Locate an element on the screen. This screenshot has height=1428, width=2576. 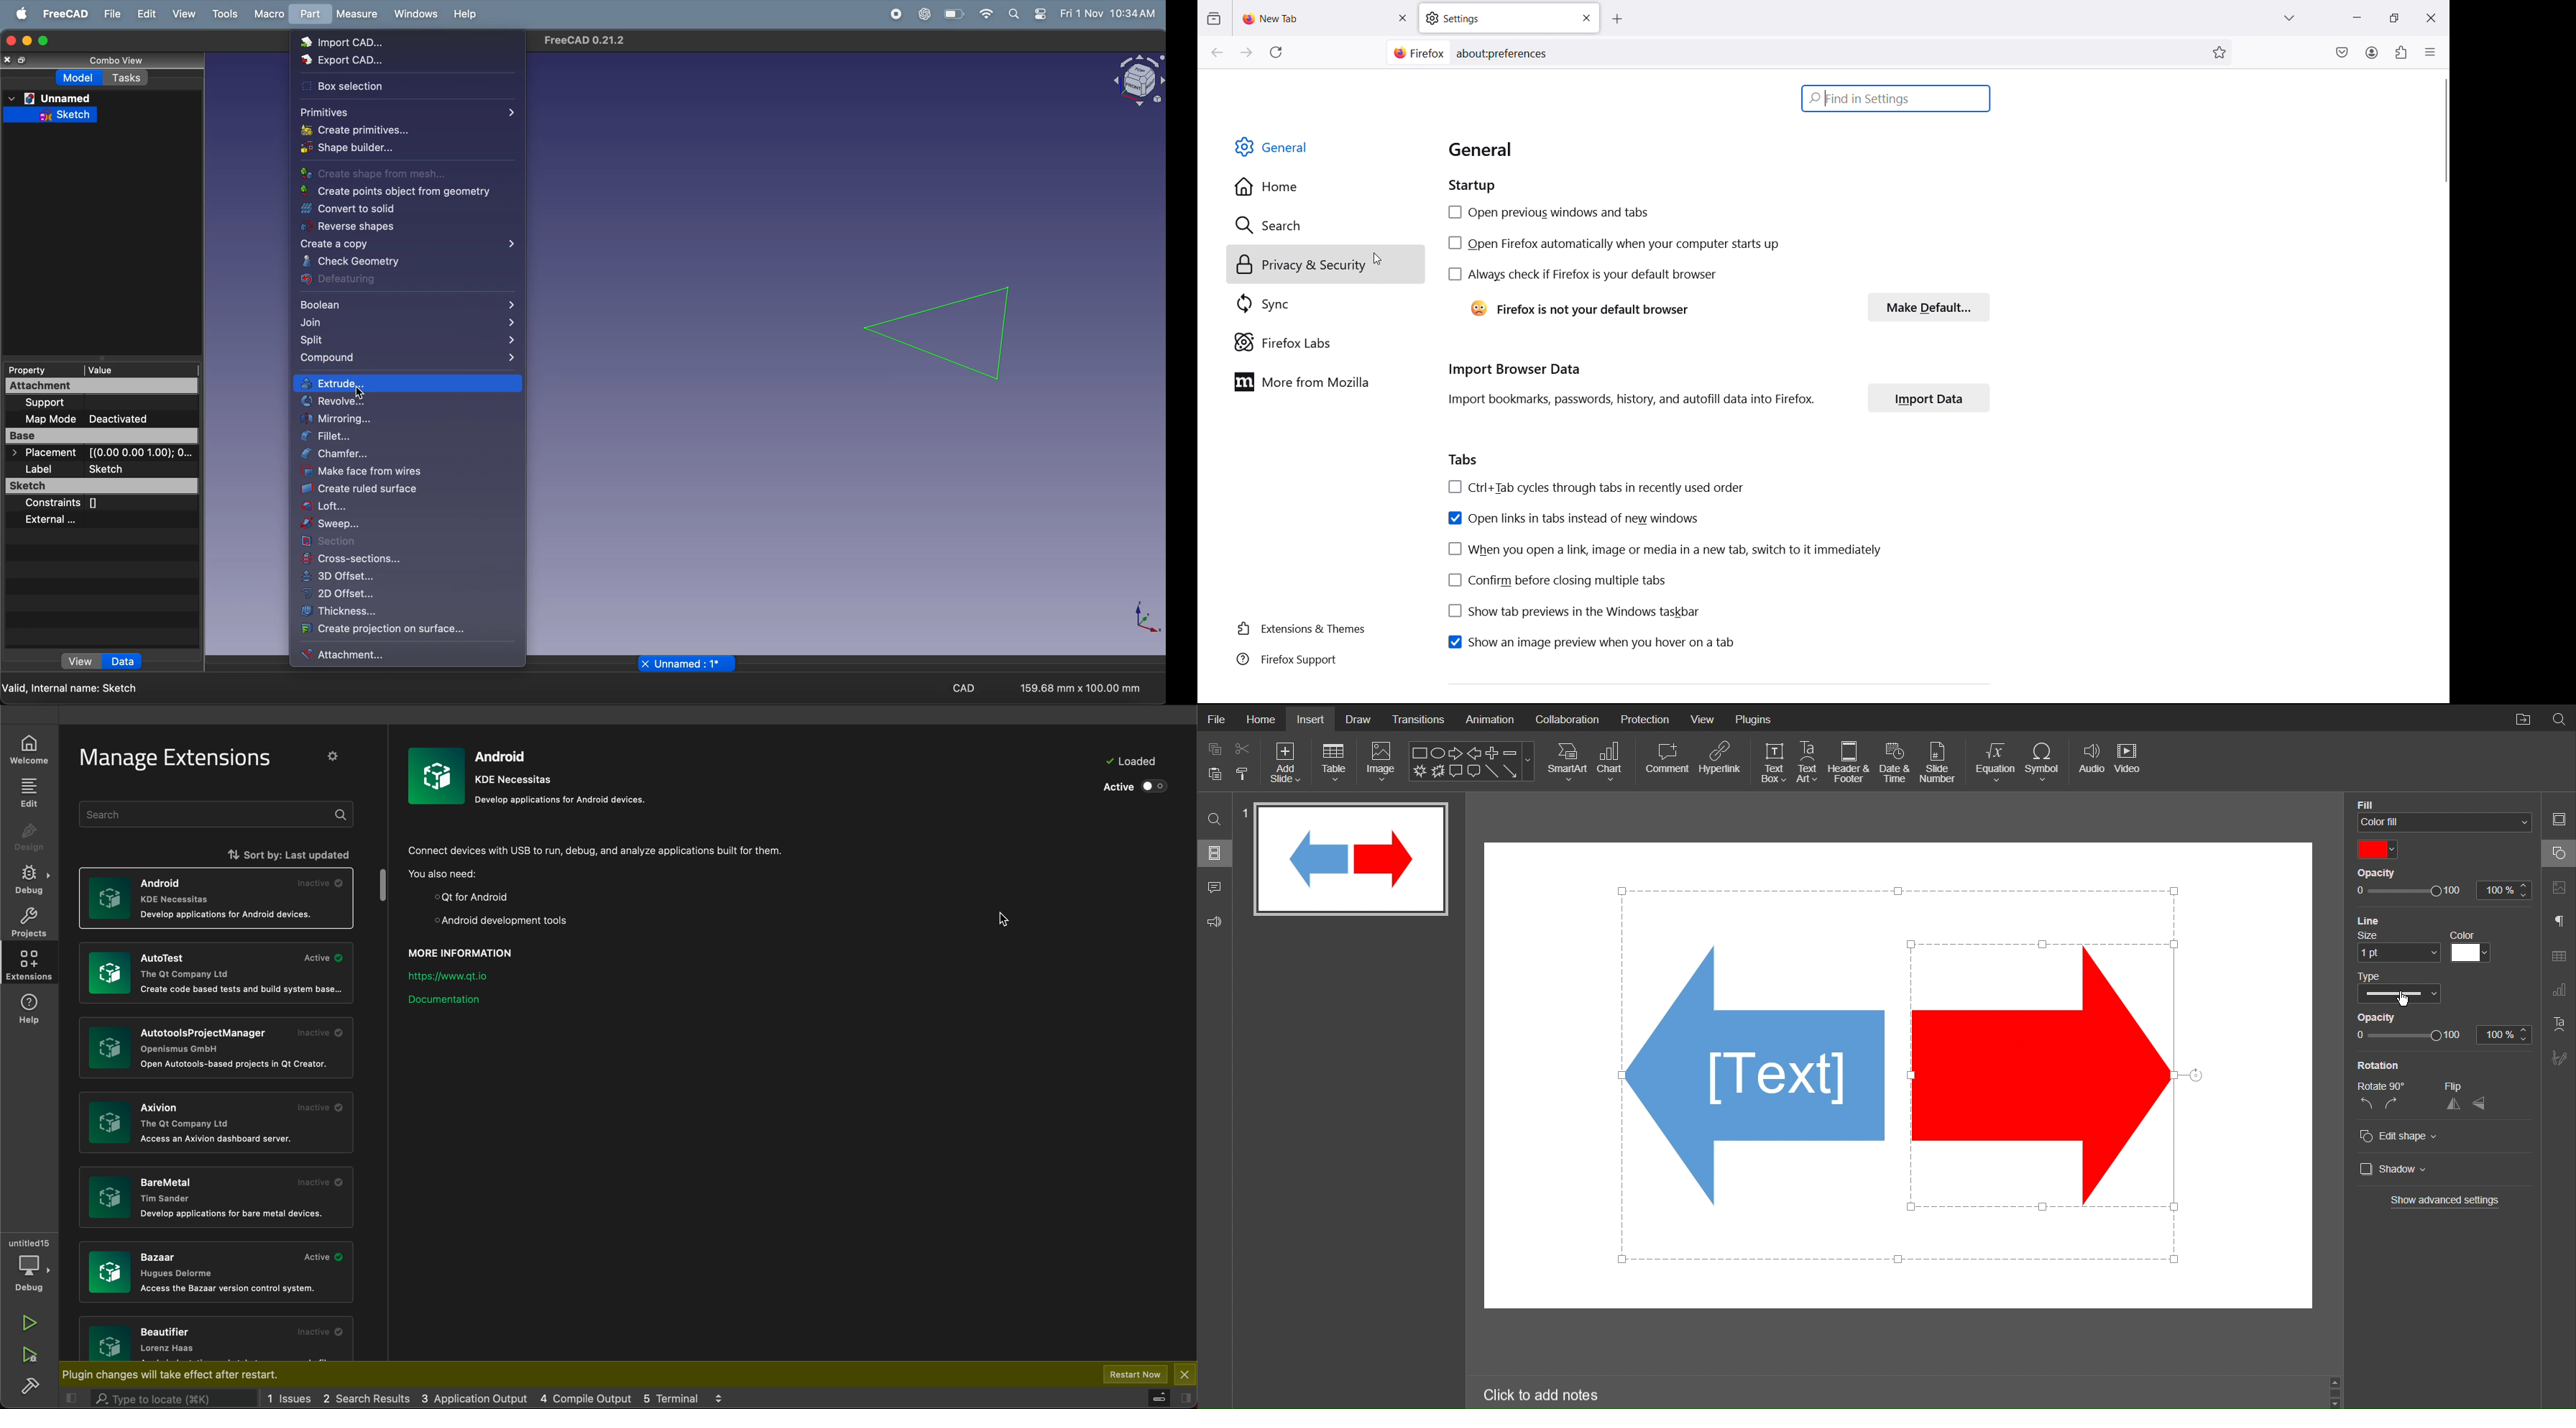
manage extension is located at coordinates (178, 759).